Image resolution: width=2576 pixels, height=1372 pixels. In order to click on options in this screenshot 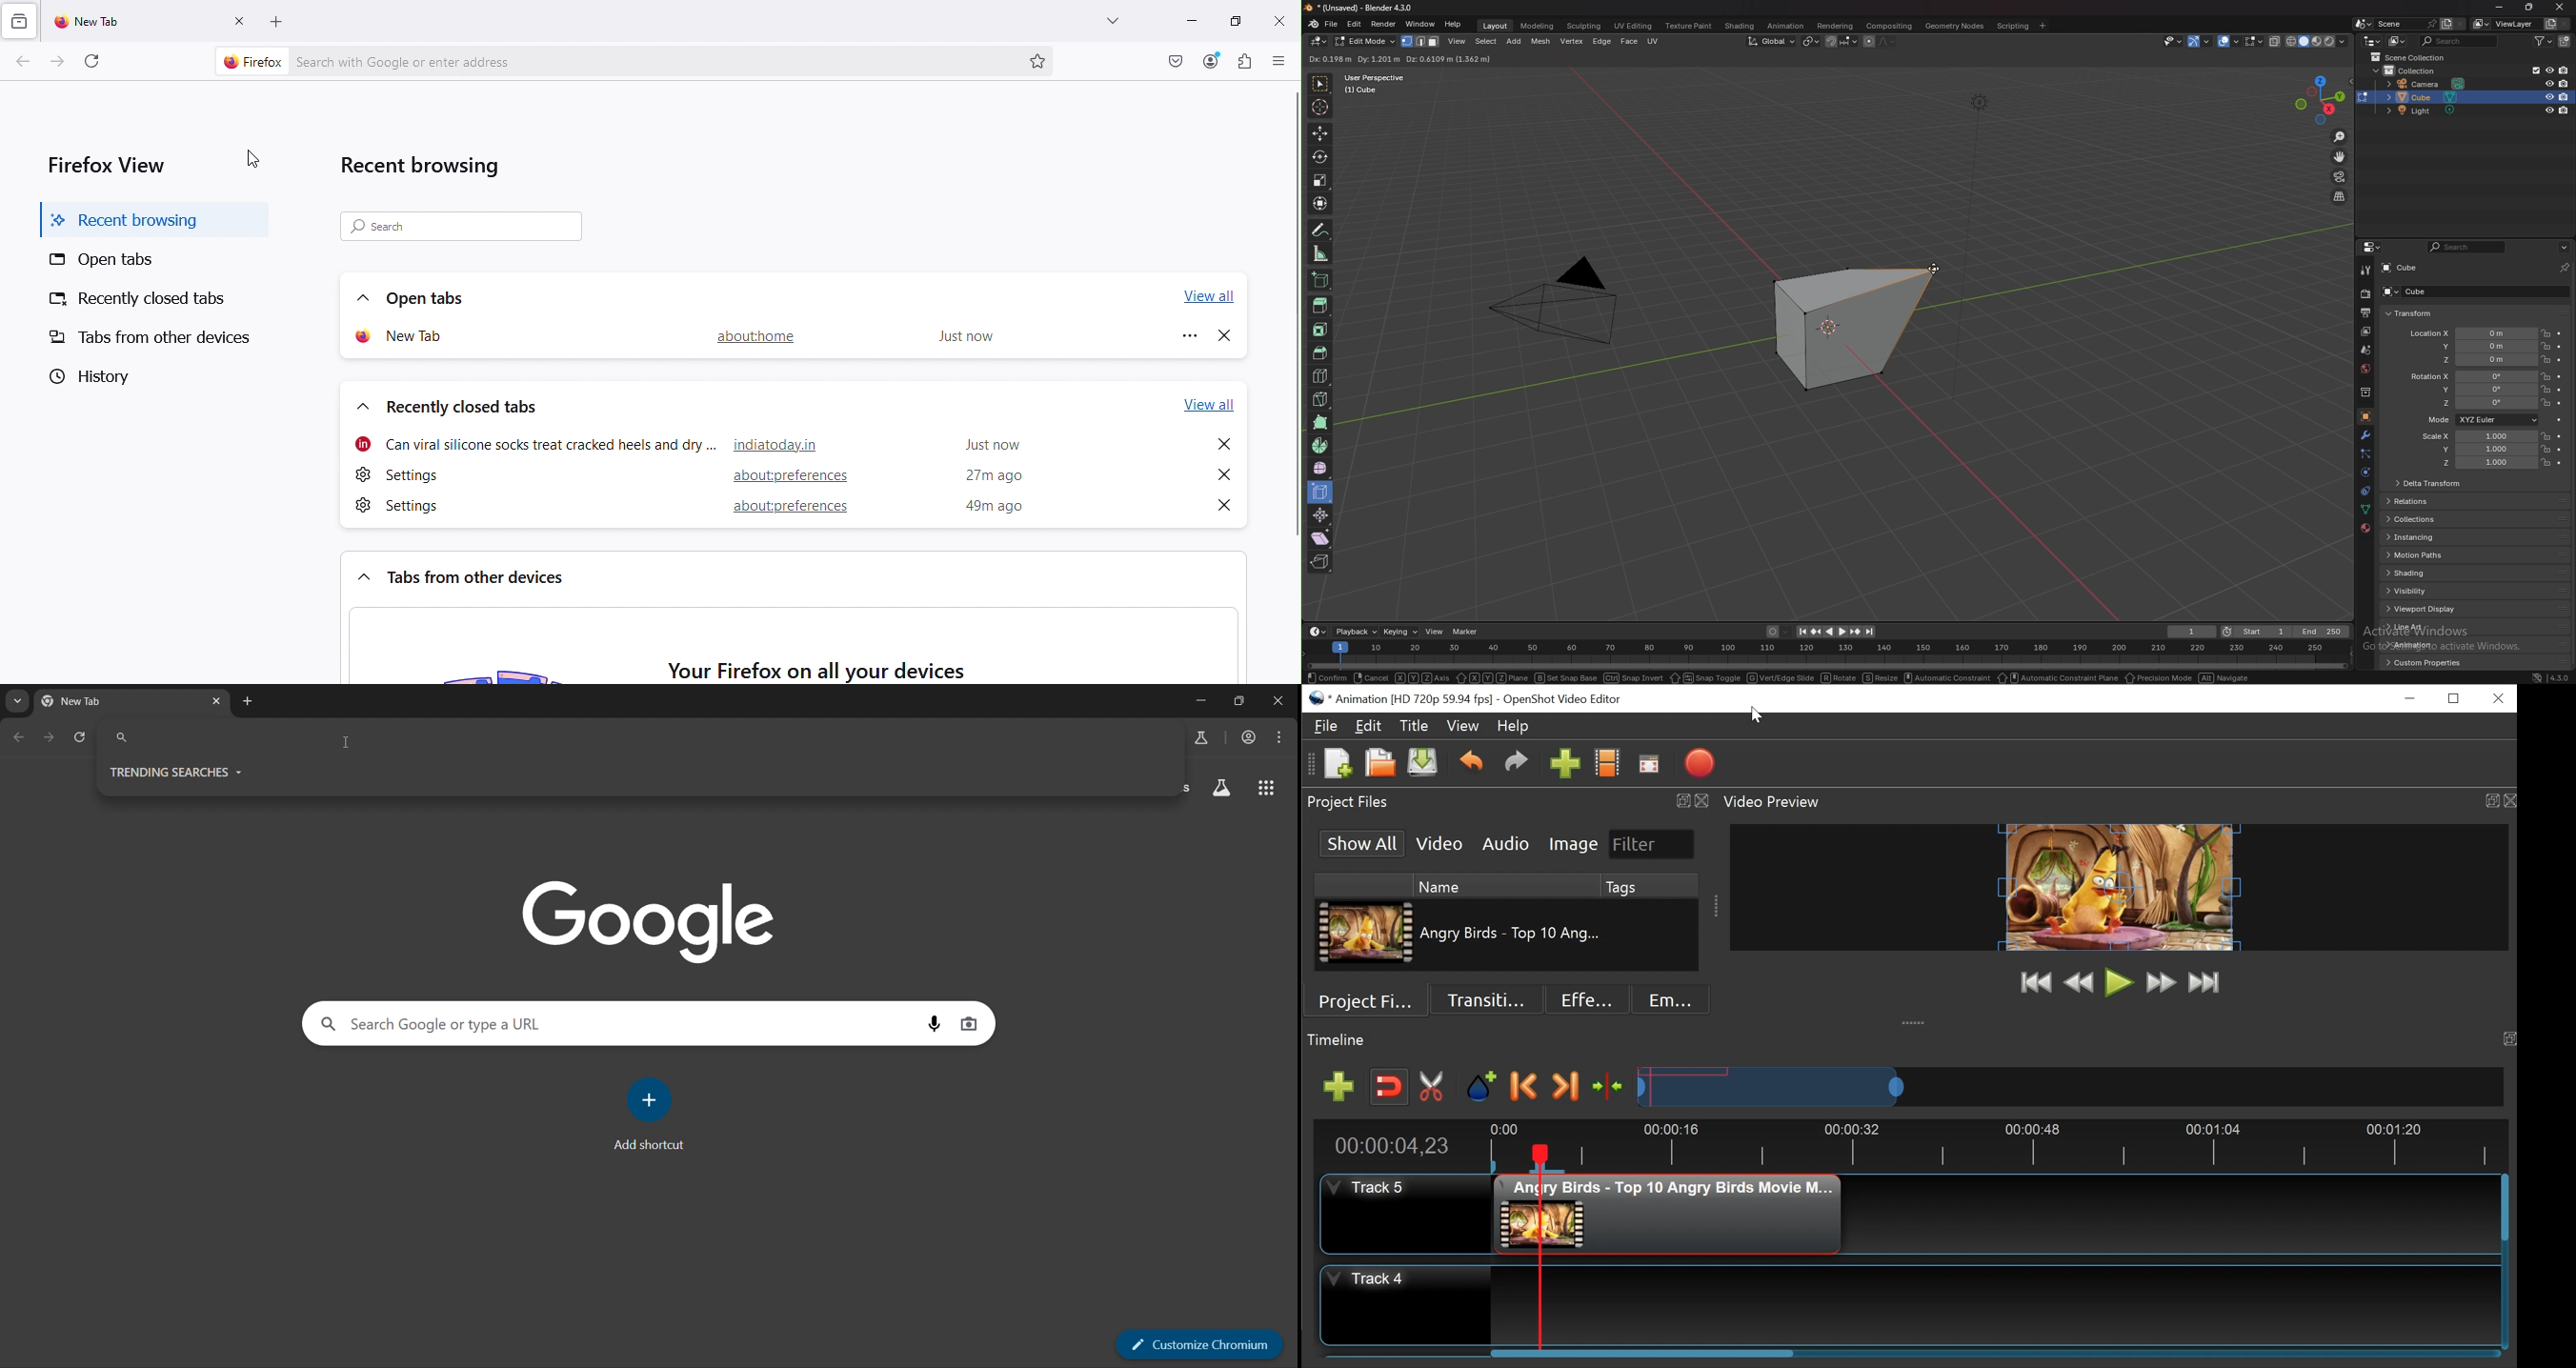, I will do `click(2327, 58)`.